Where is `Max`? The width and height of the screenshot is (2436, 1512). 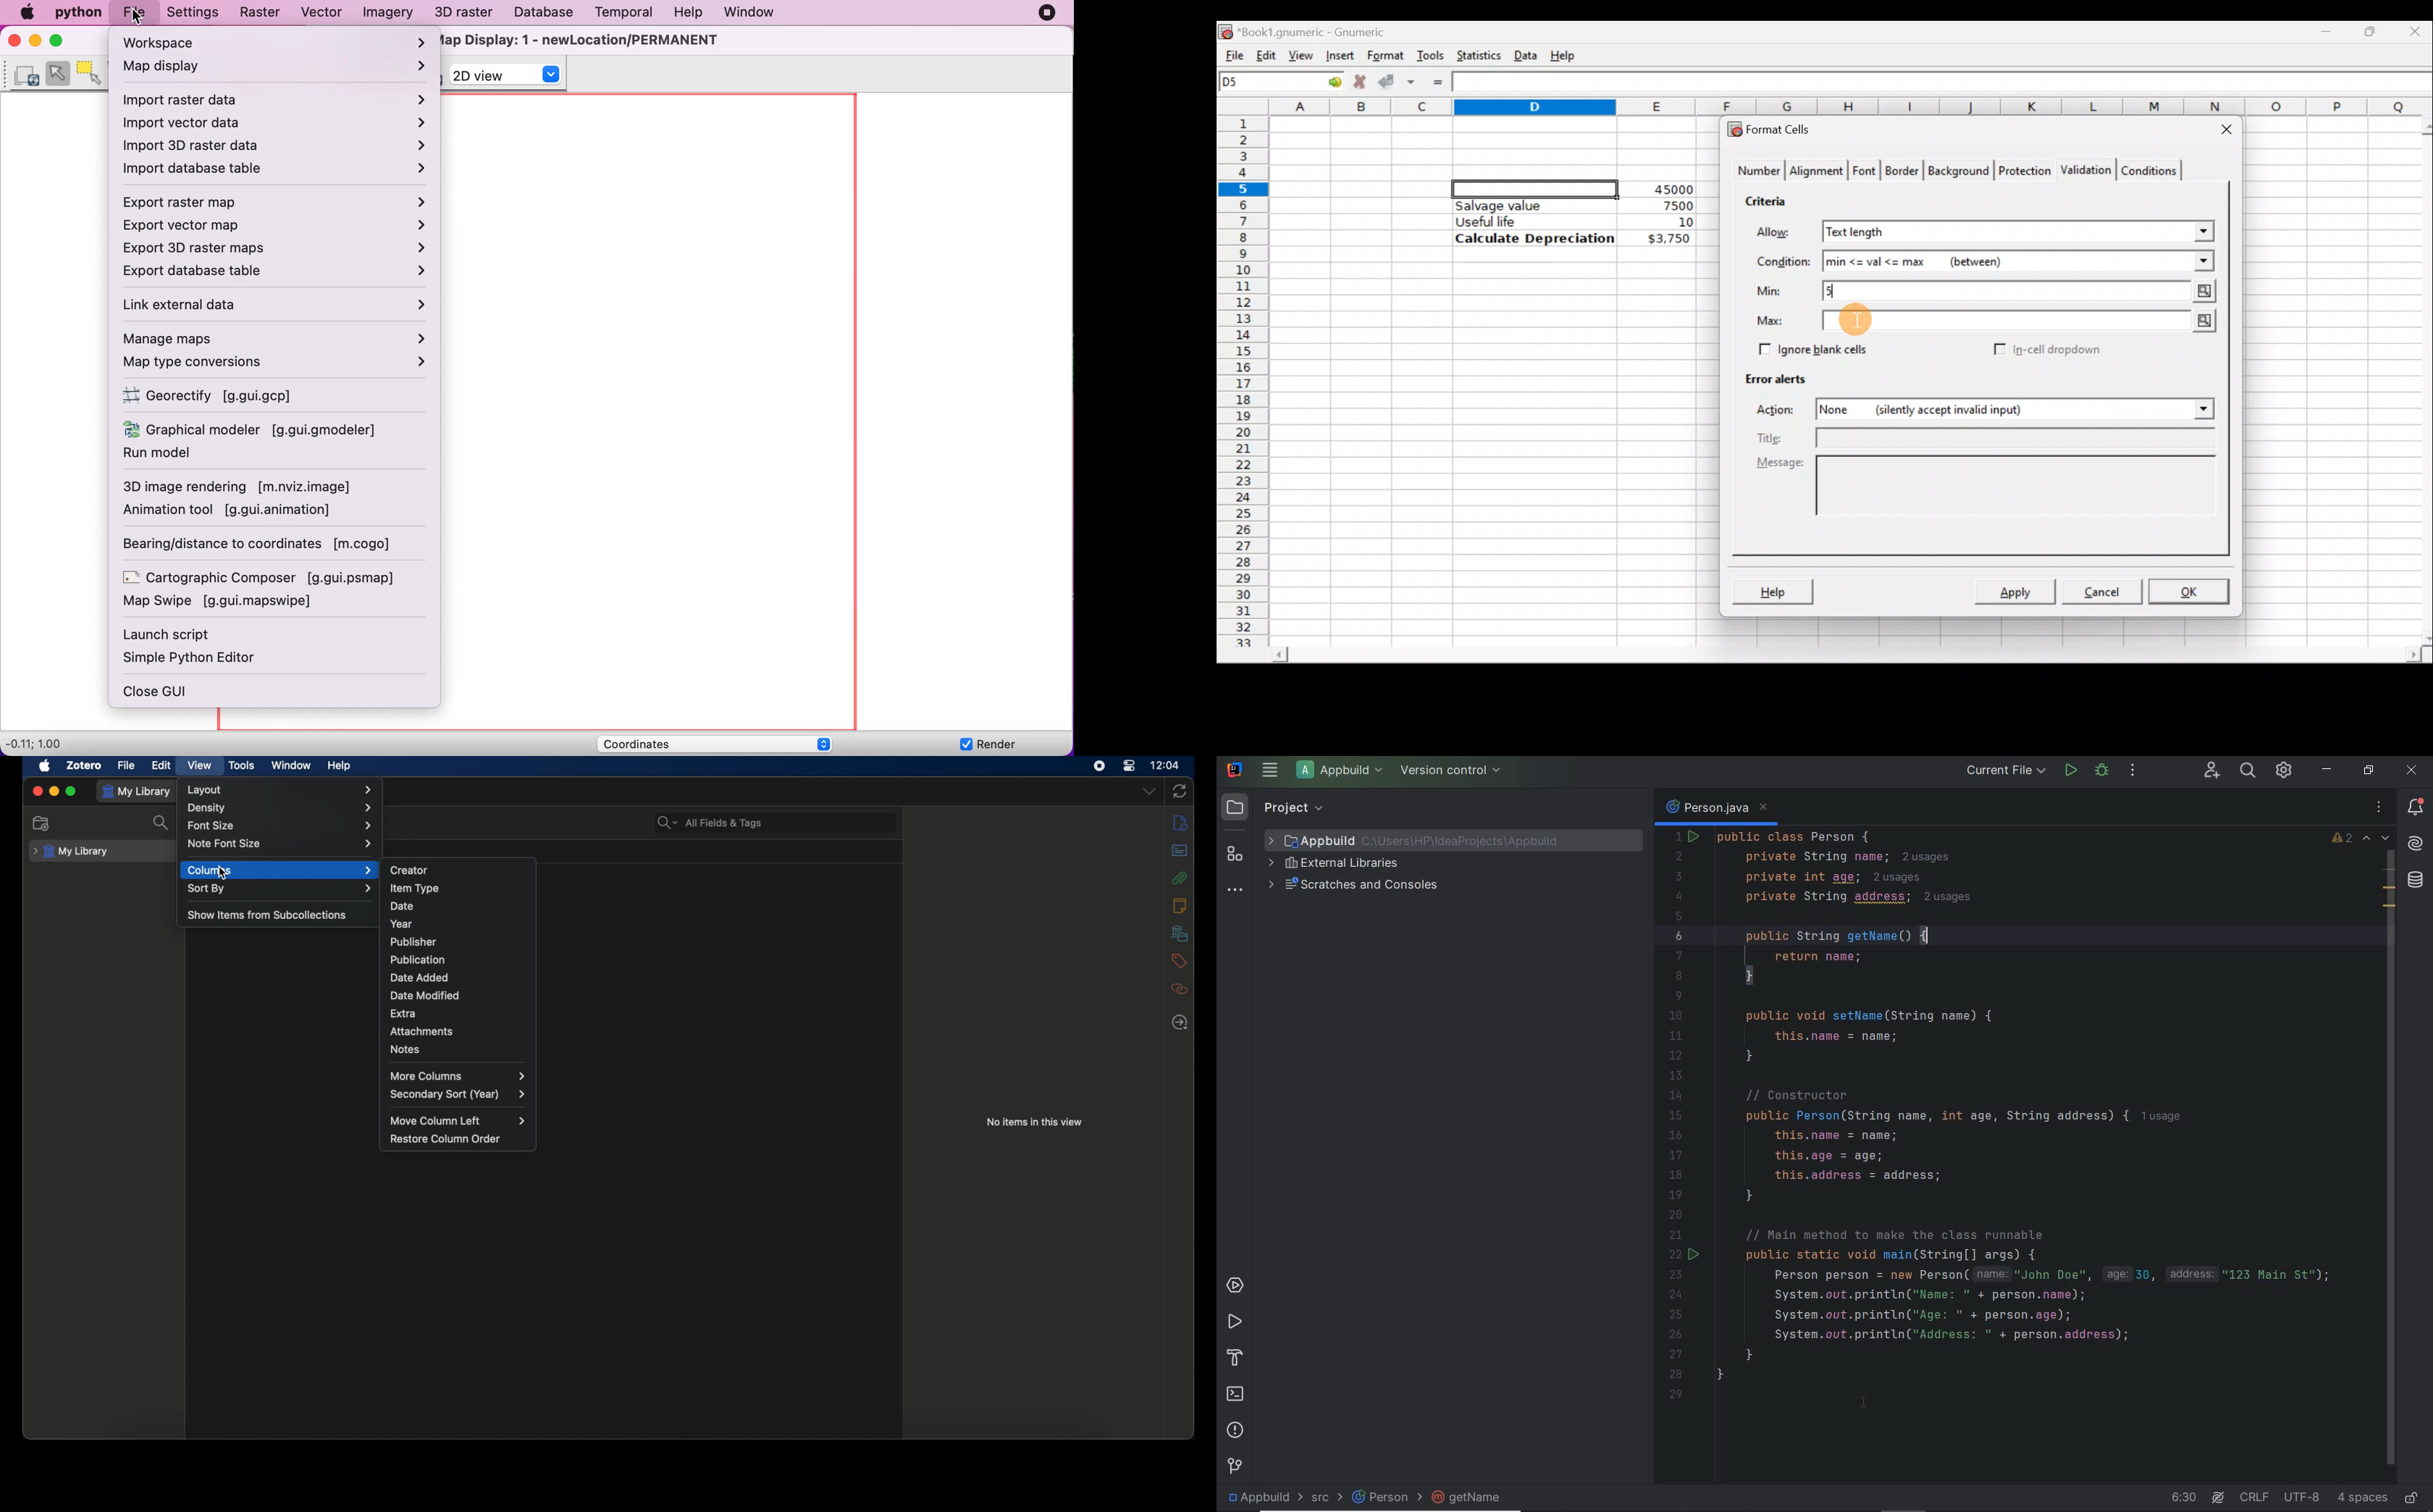 Max is located at coordinates (1775, 321).